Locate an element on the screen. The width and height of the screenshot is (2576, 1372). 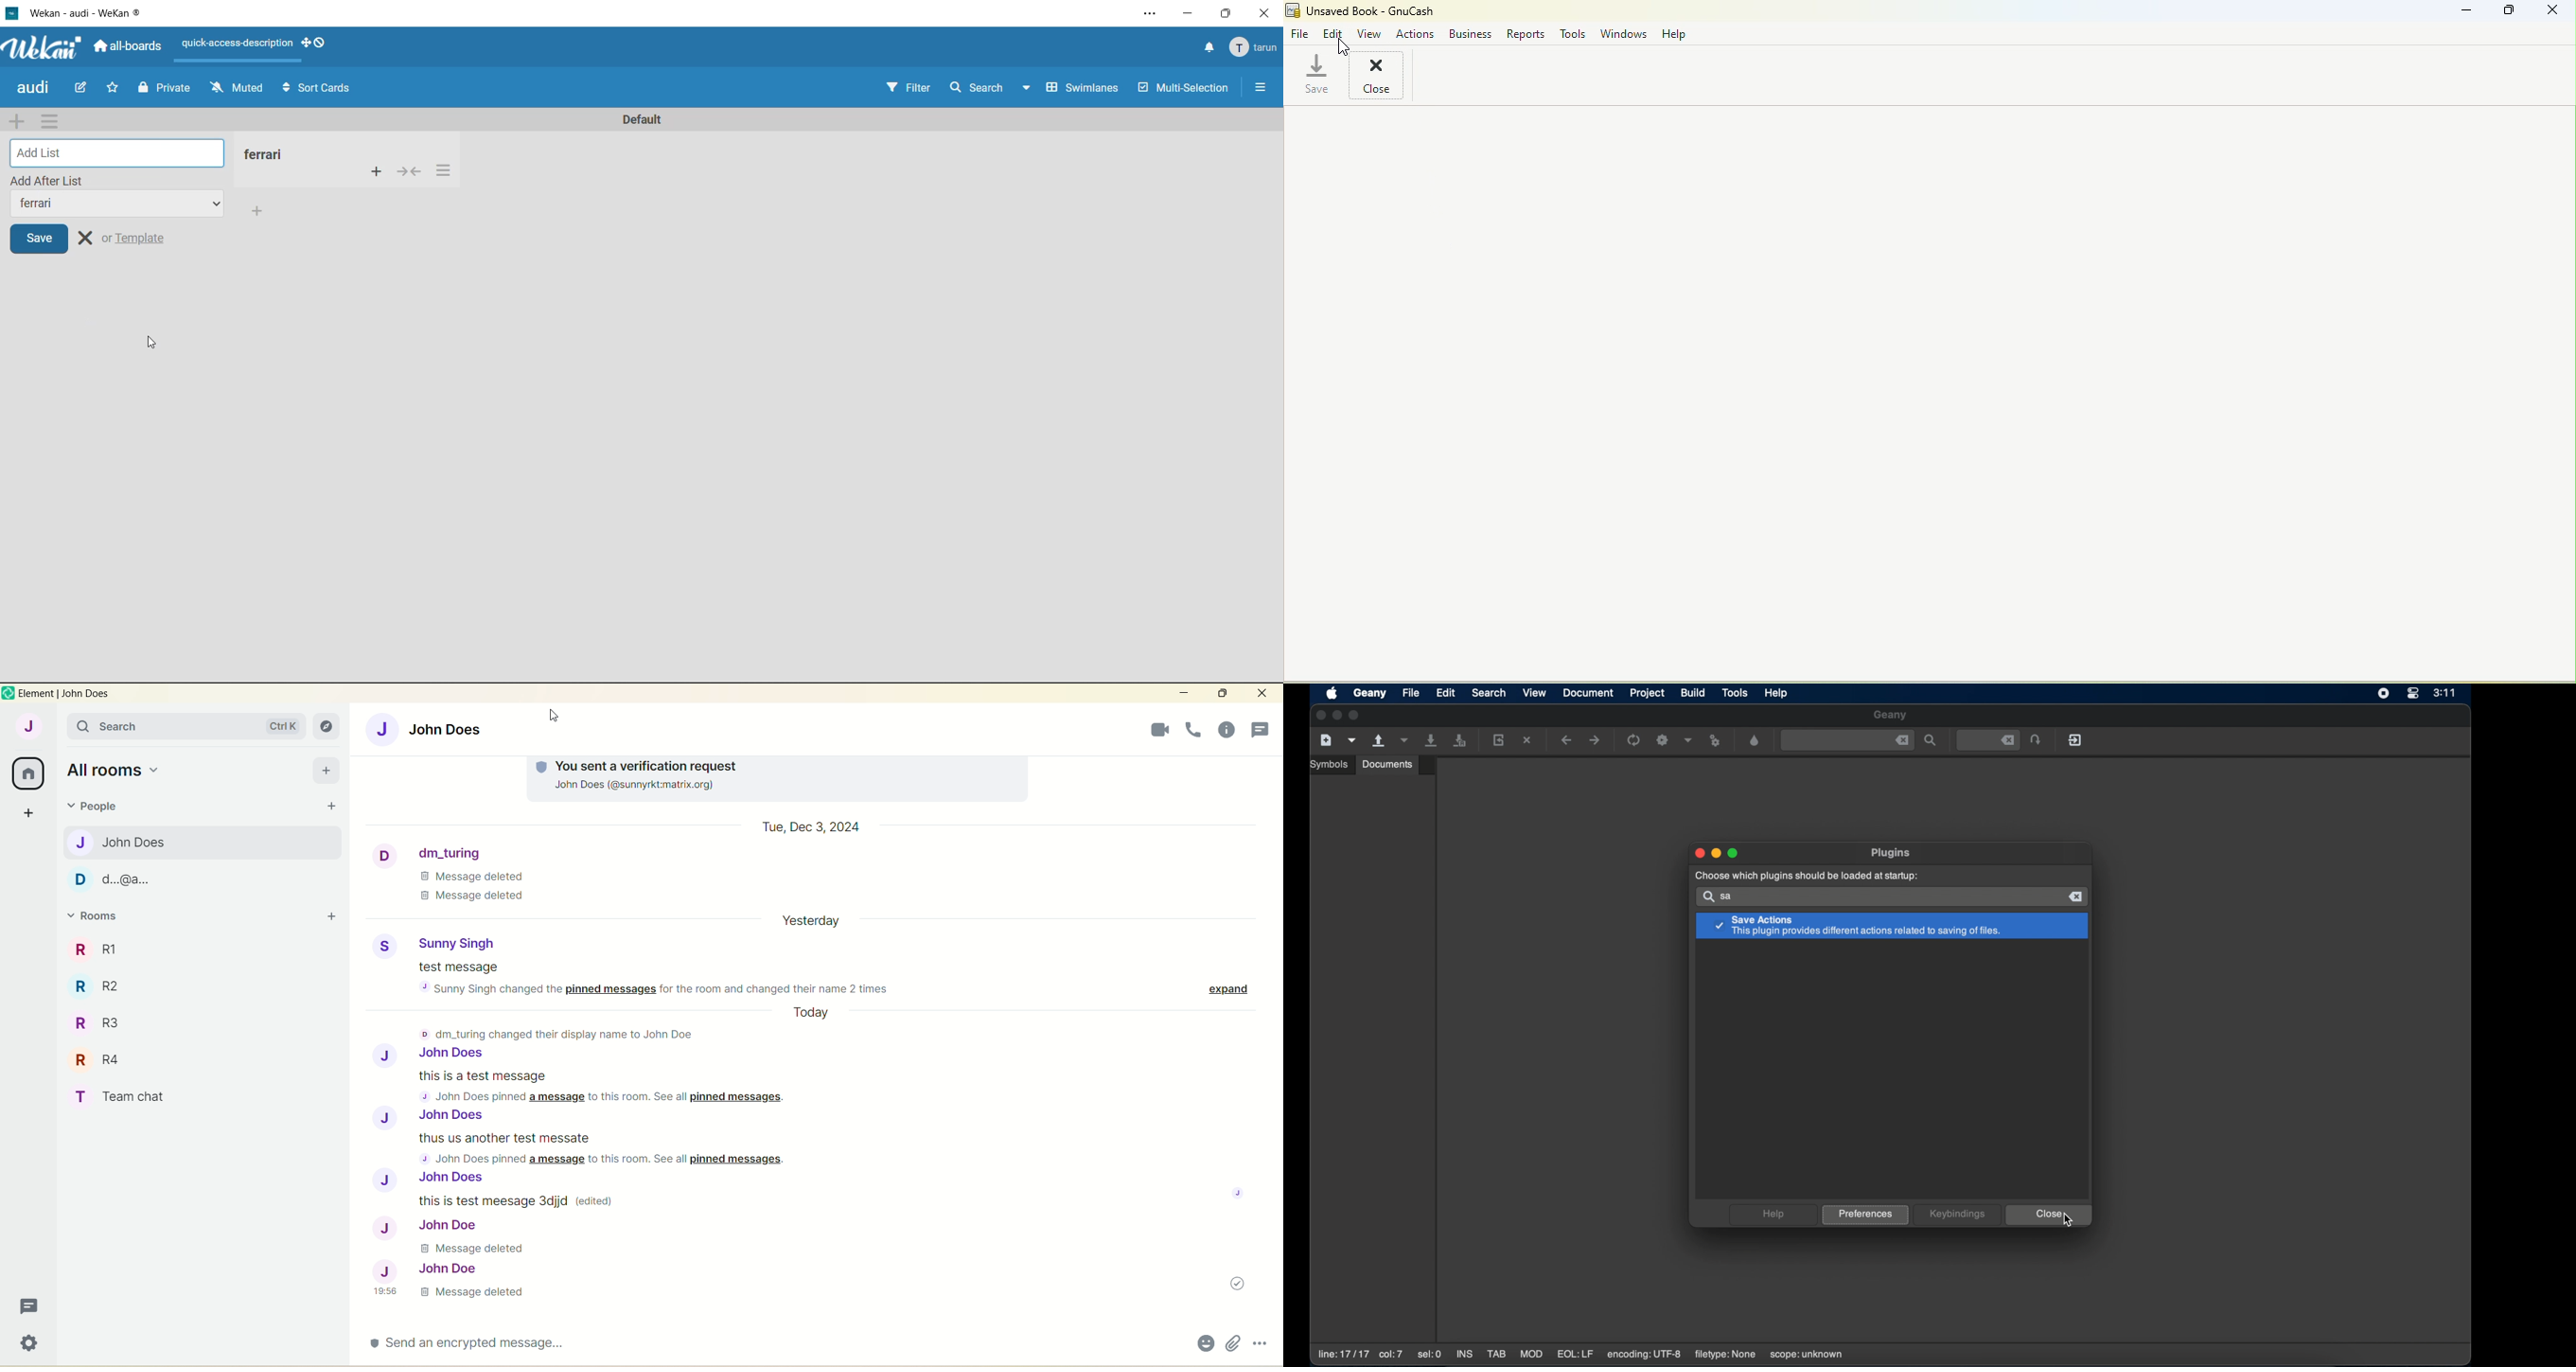
minimize is located at coordinates (1182, 693).